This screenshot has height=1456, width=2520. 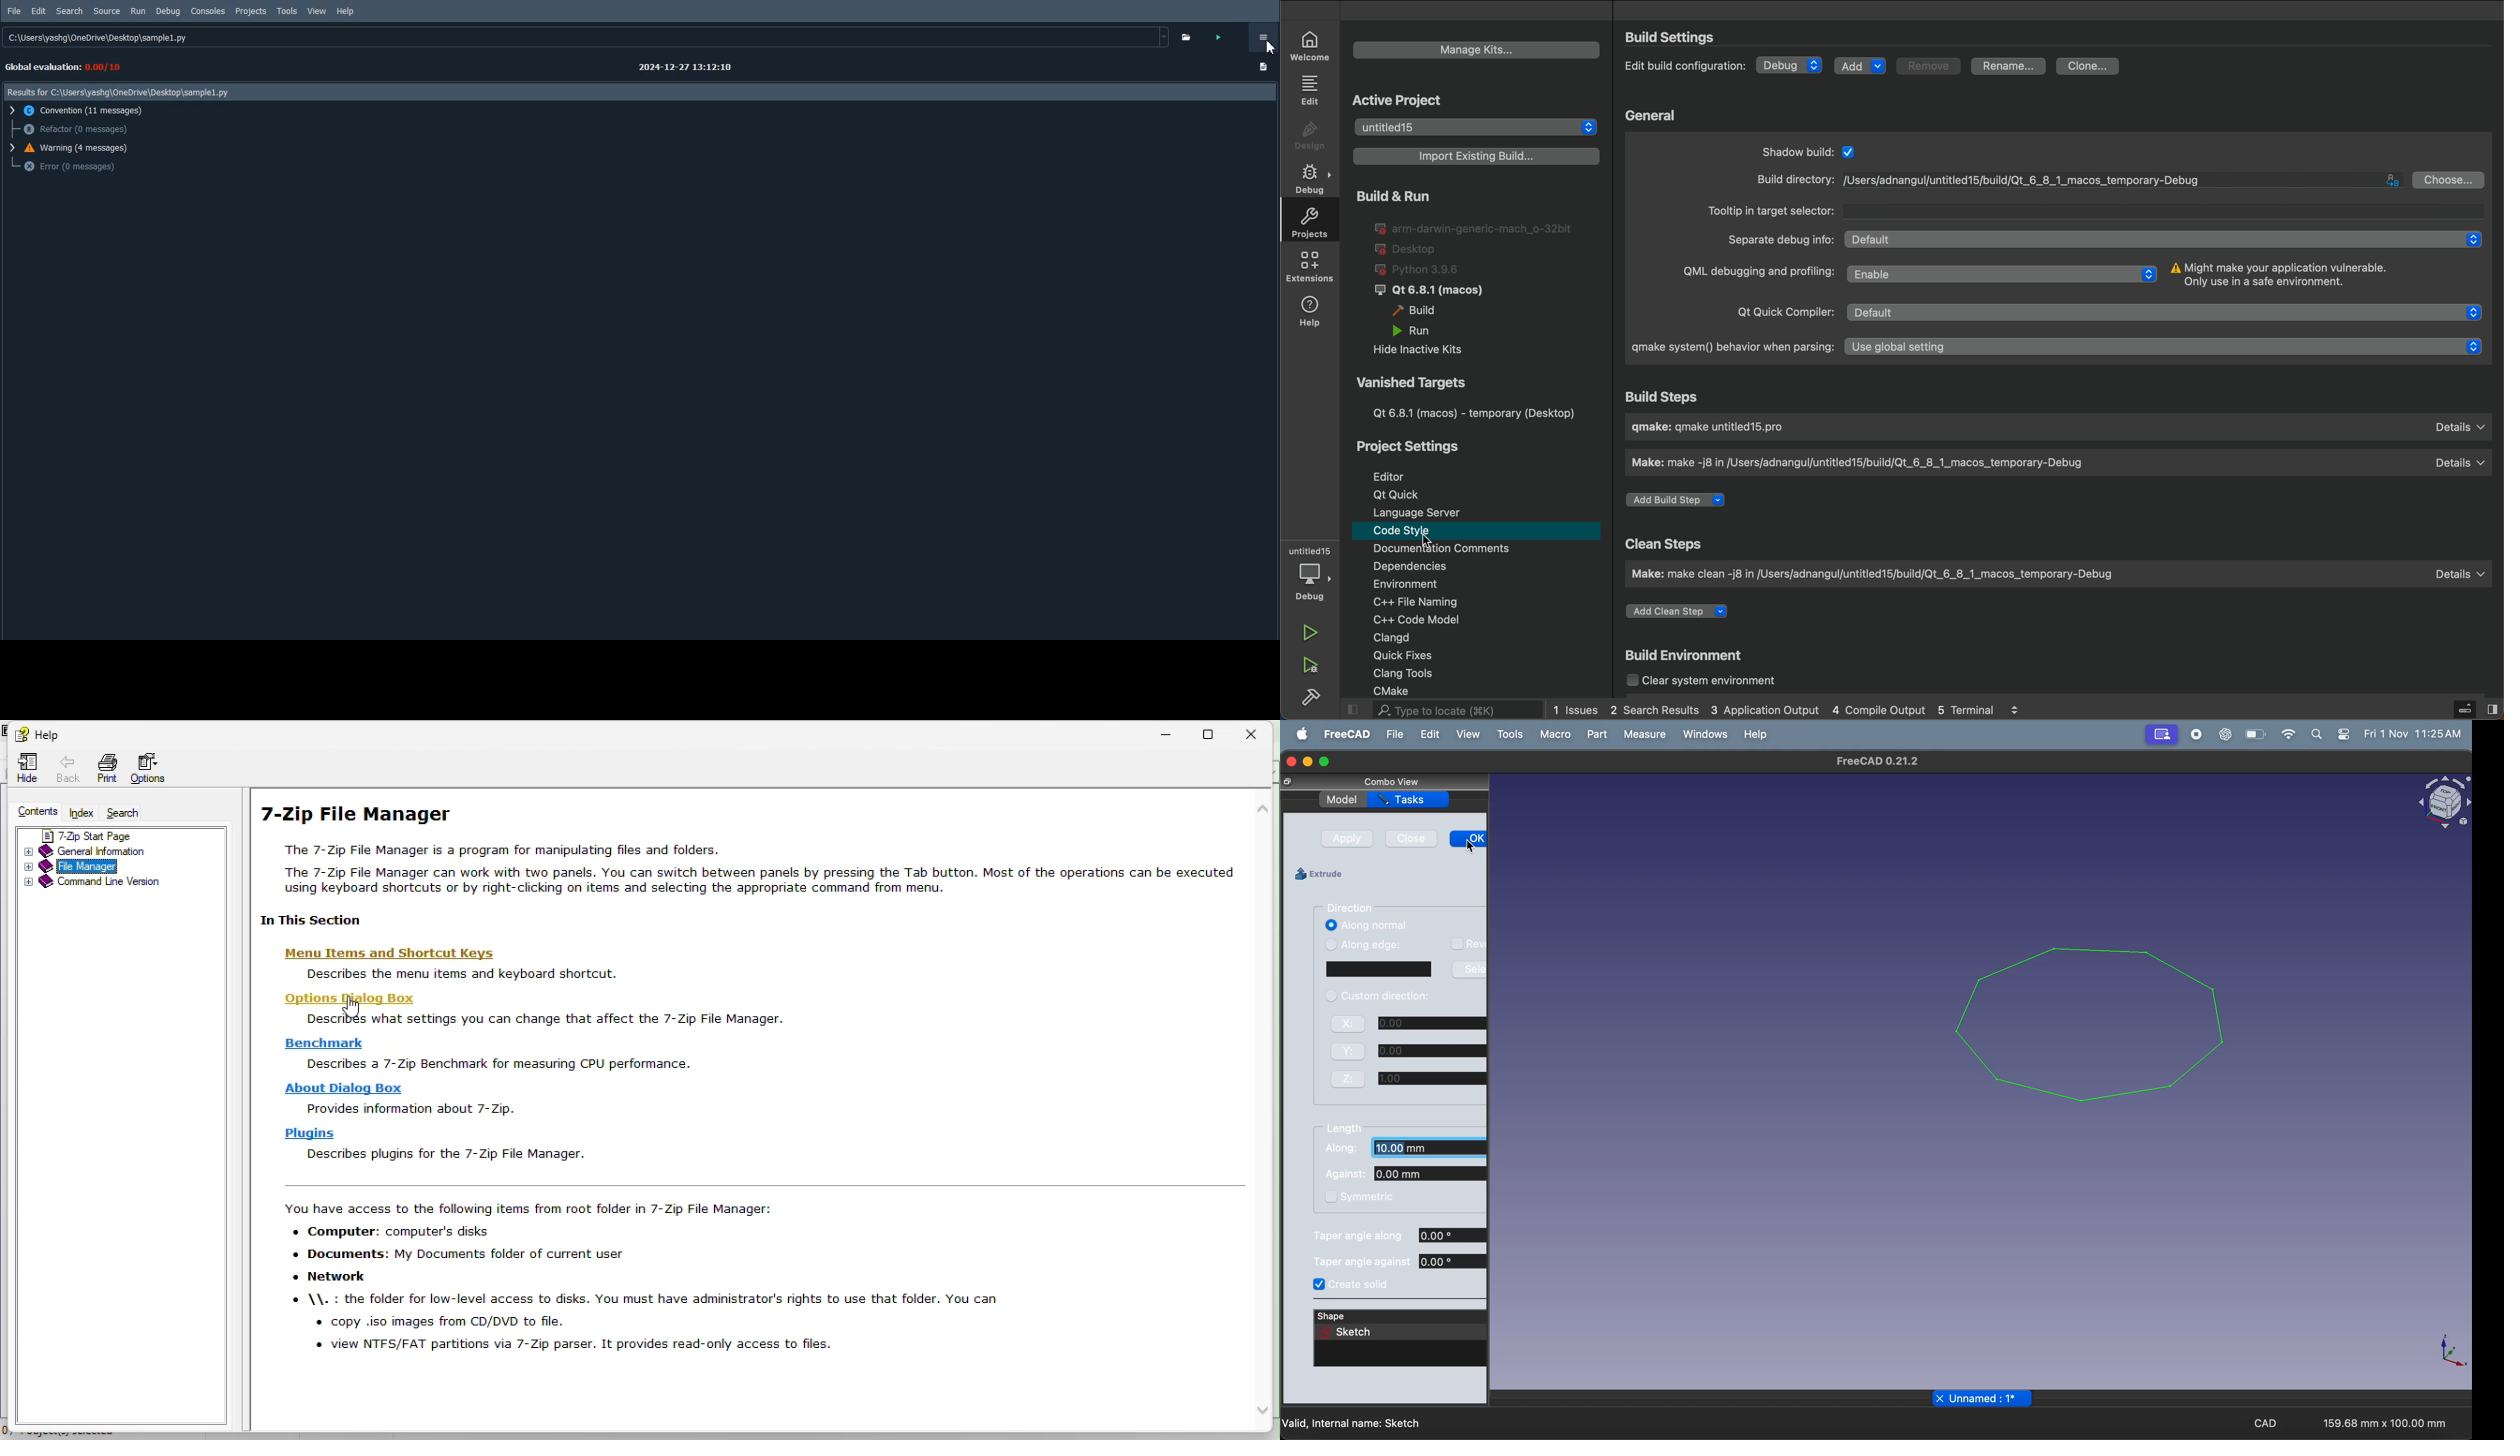 I want to click on Hide, so click(x=27, y=769).